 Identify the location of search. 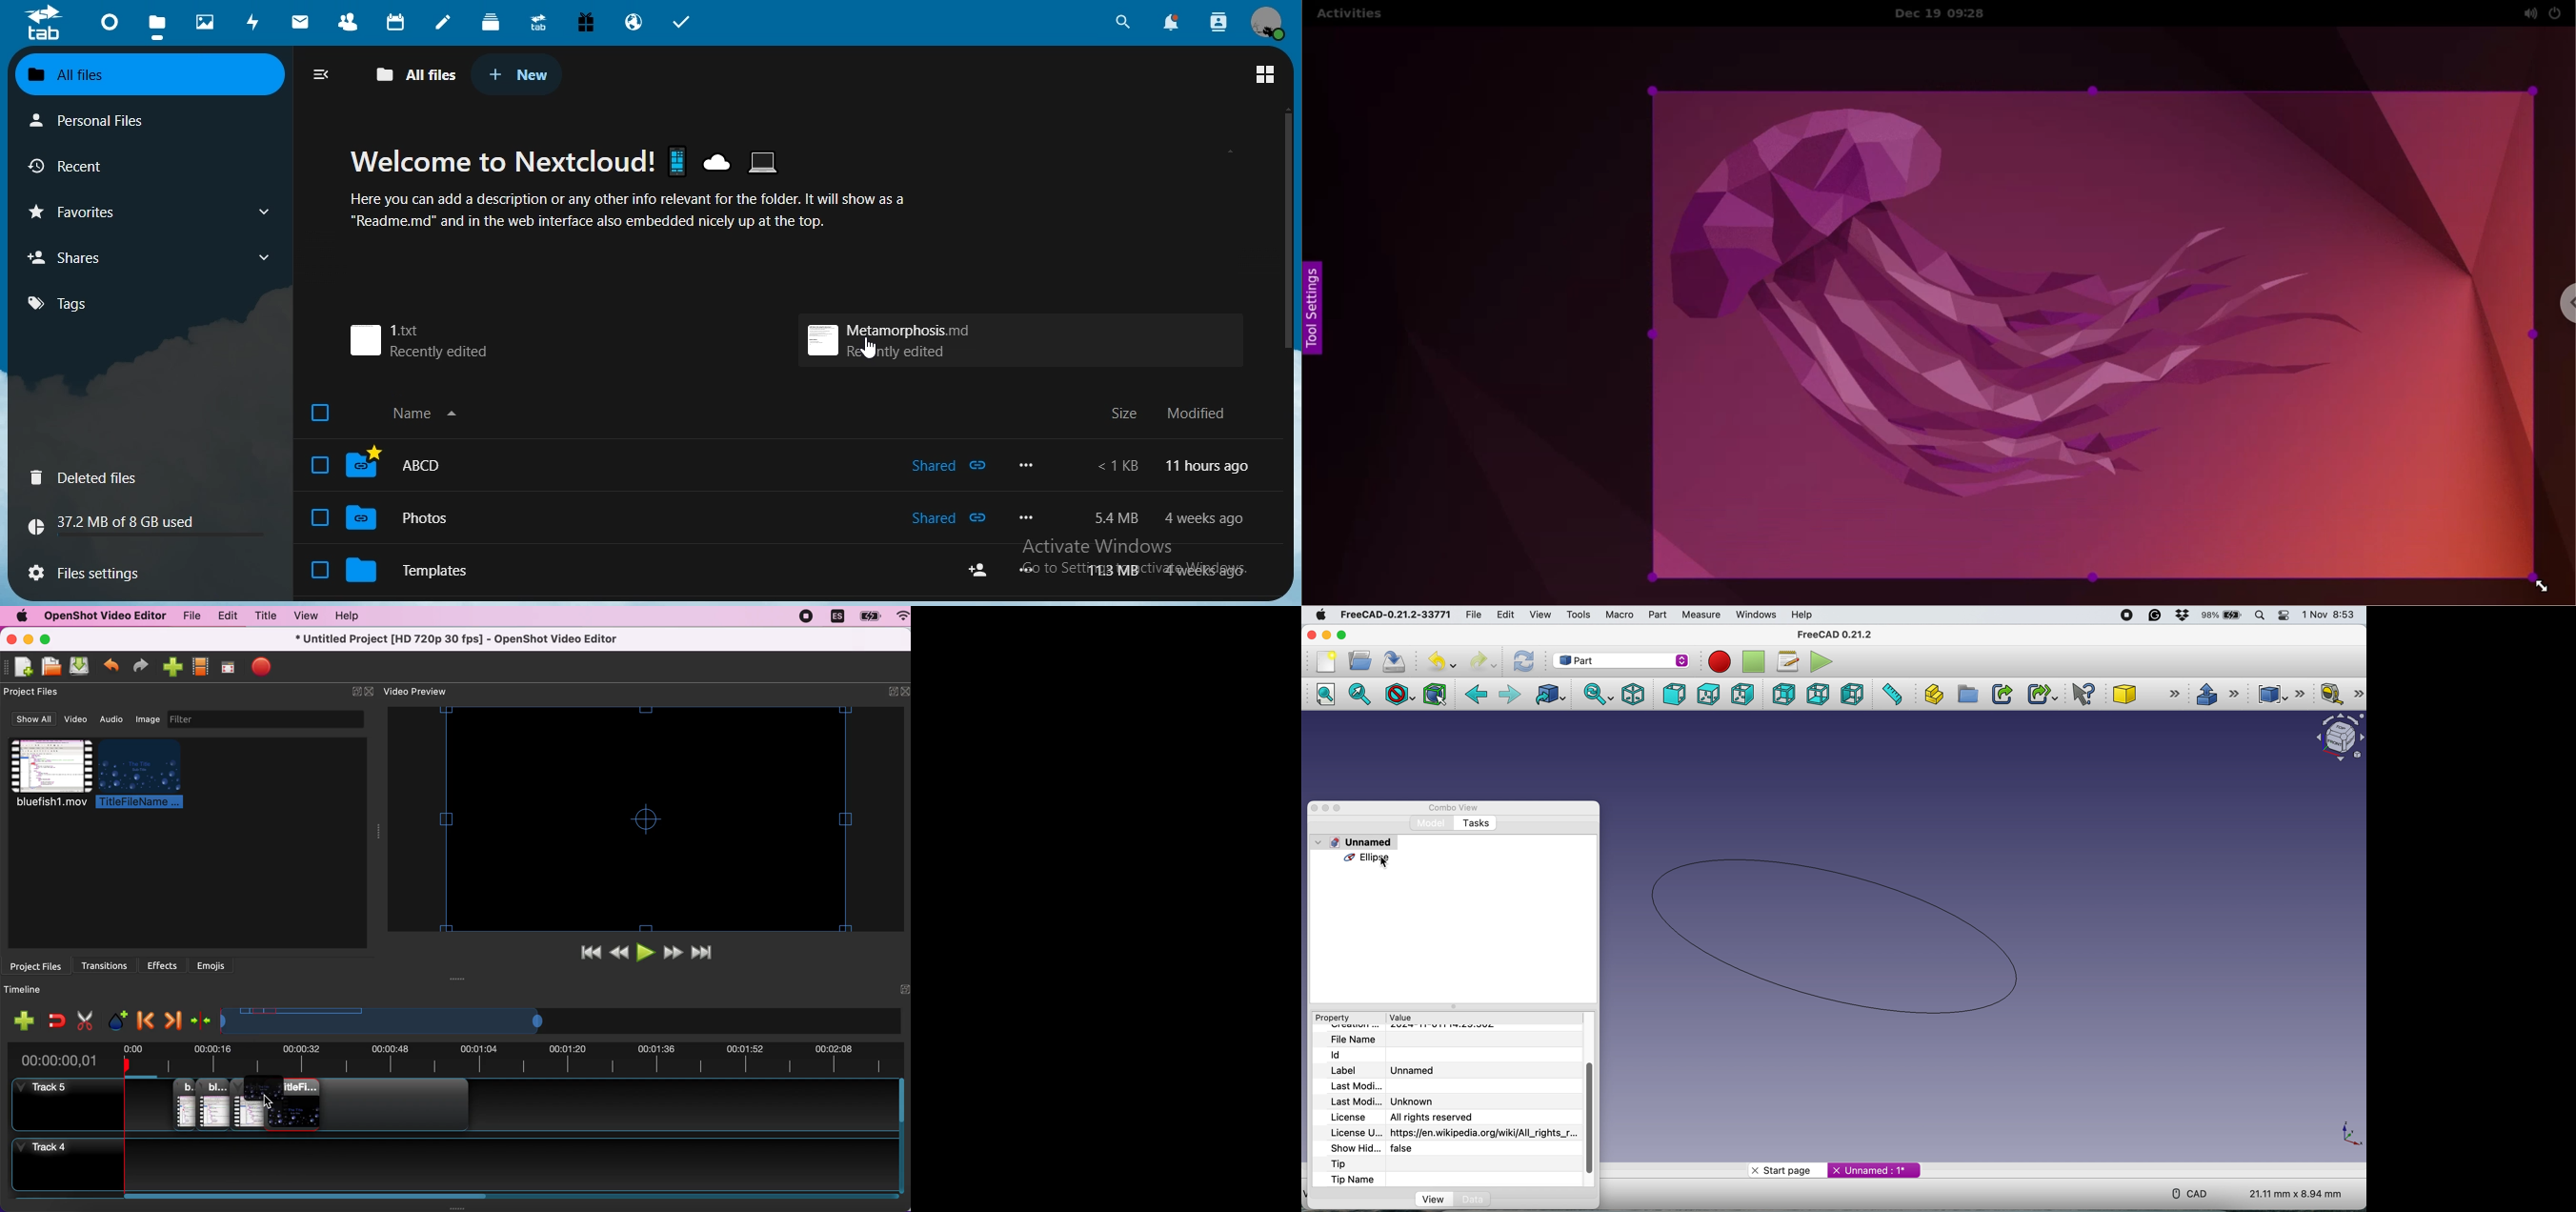
(1123, 22).